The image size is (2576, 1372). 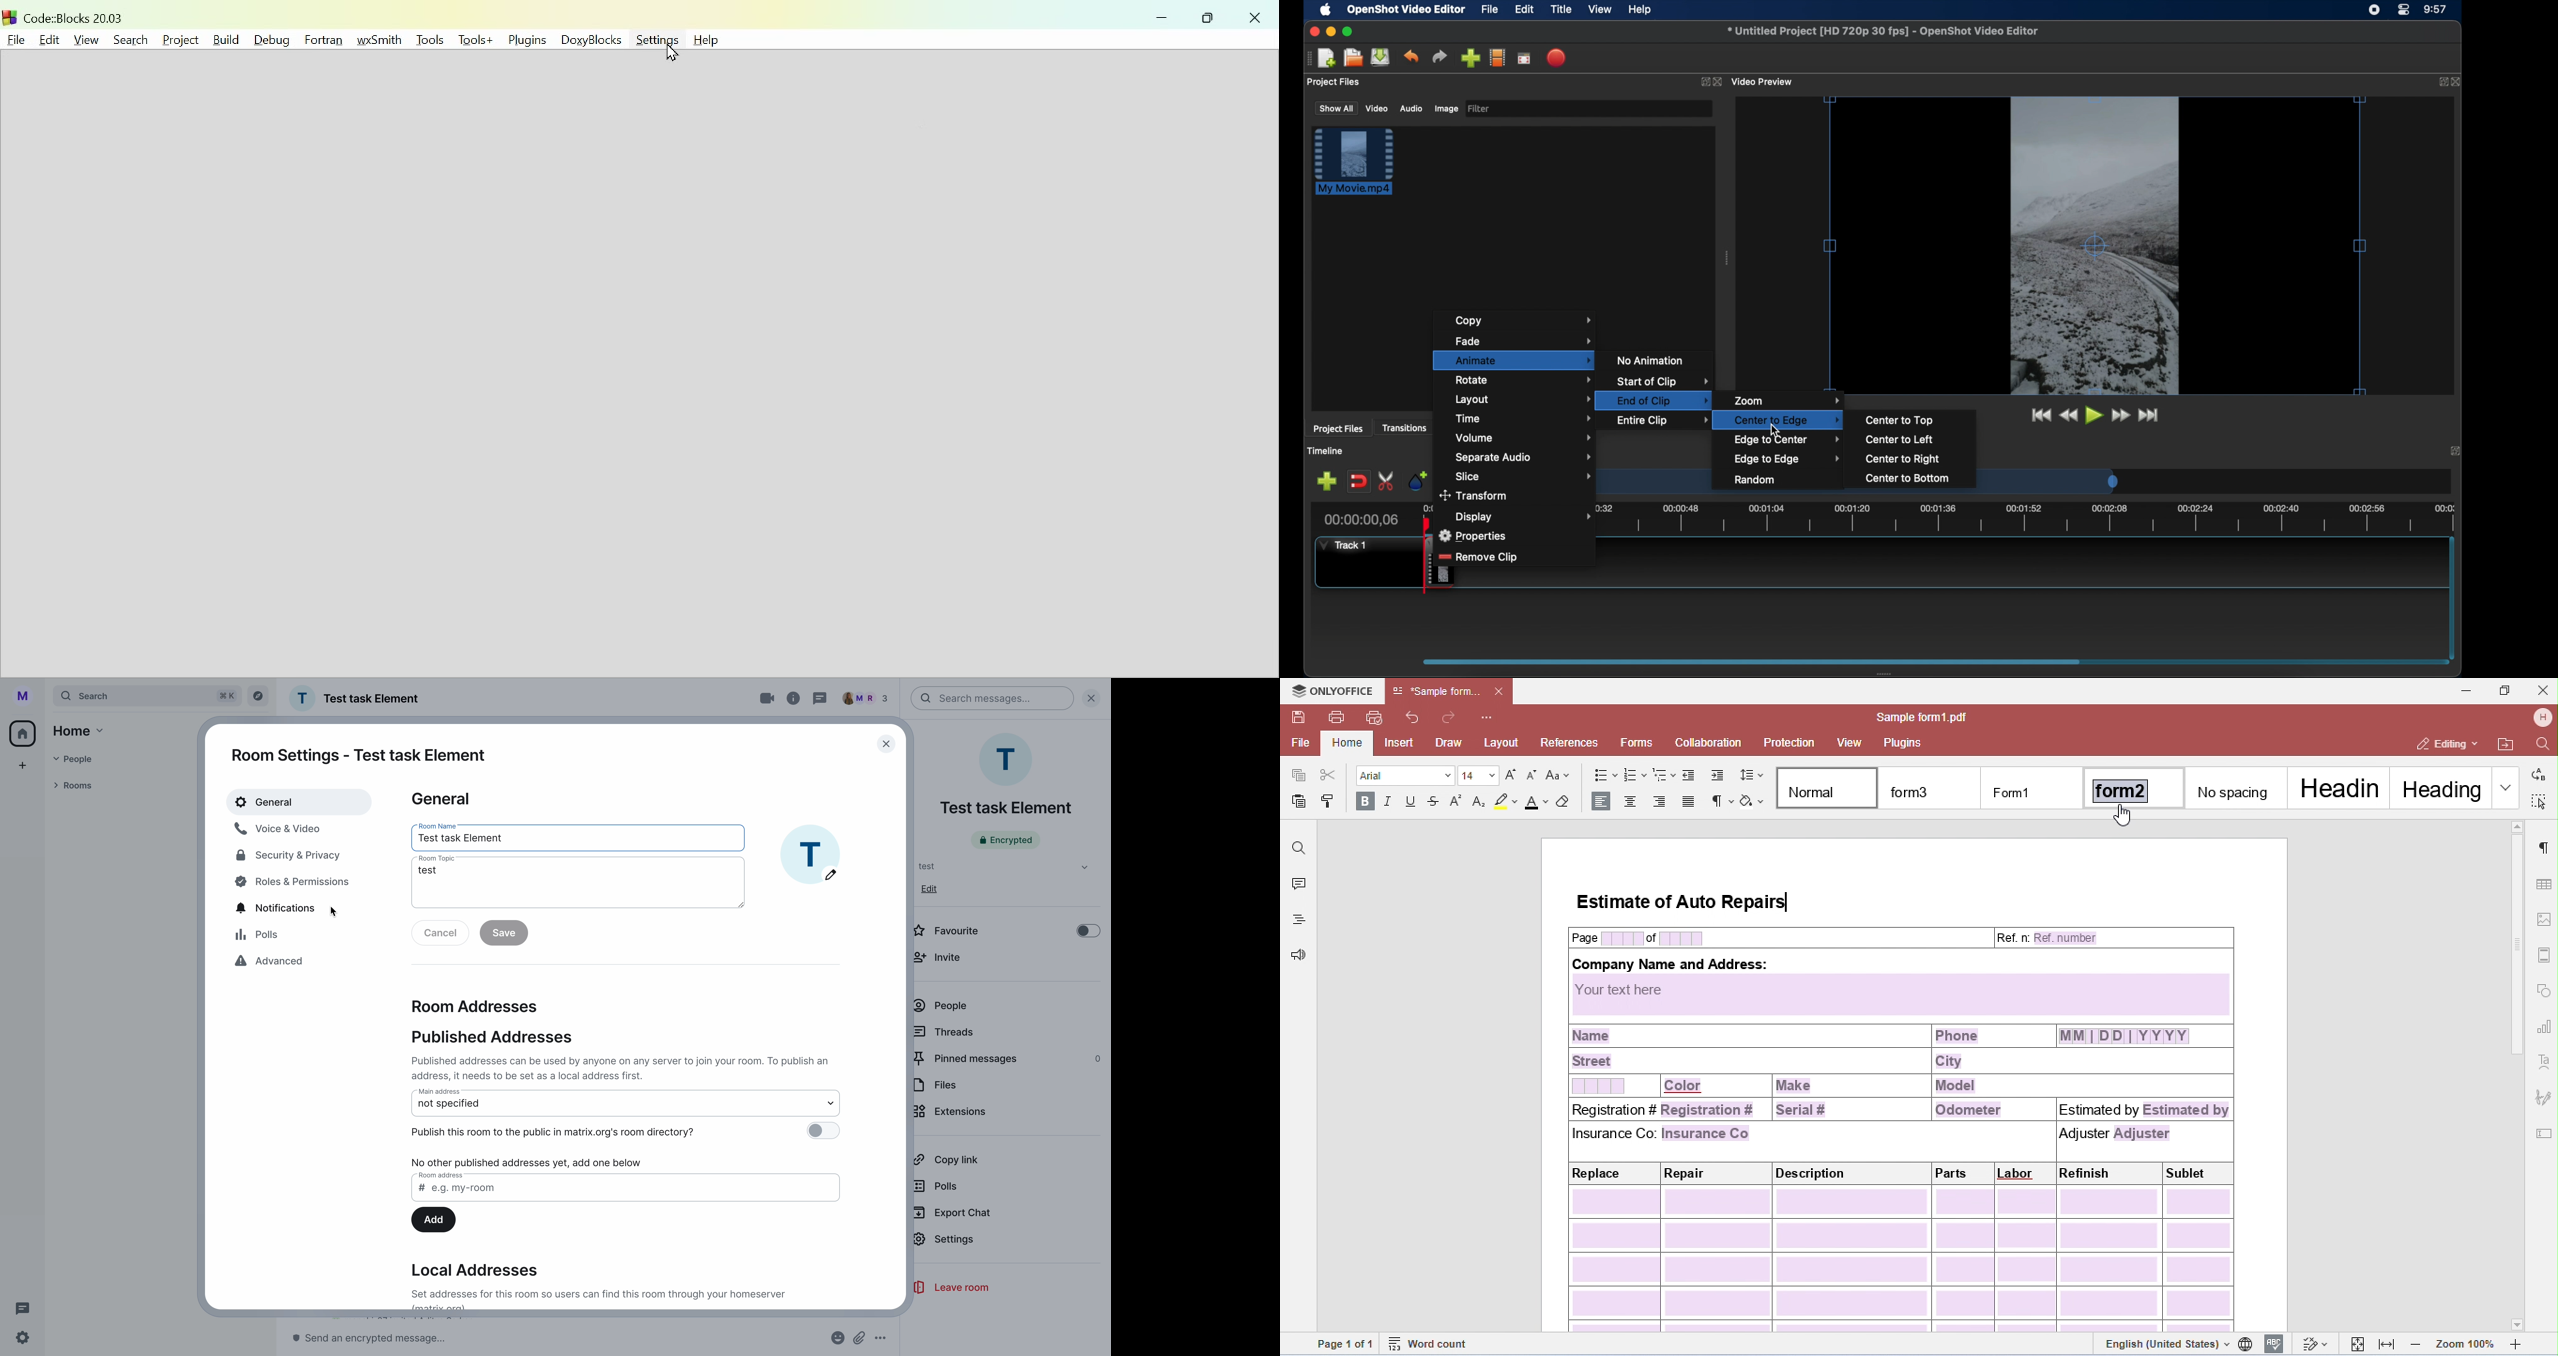 What do you see at coordinates (1210, 18) in the screenshot?
I see `Restore` at bounding box center [1210, 18].